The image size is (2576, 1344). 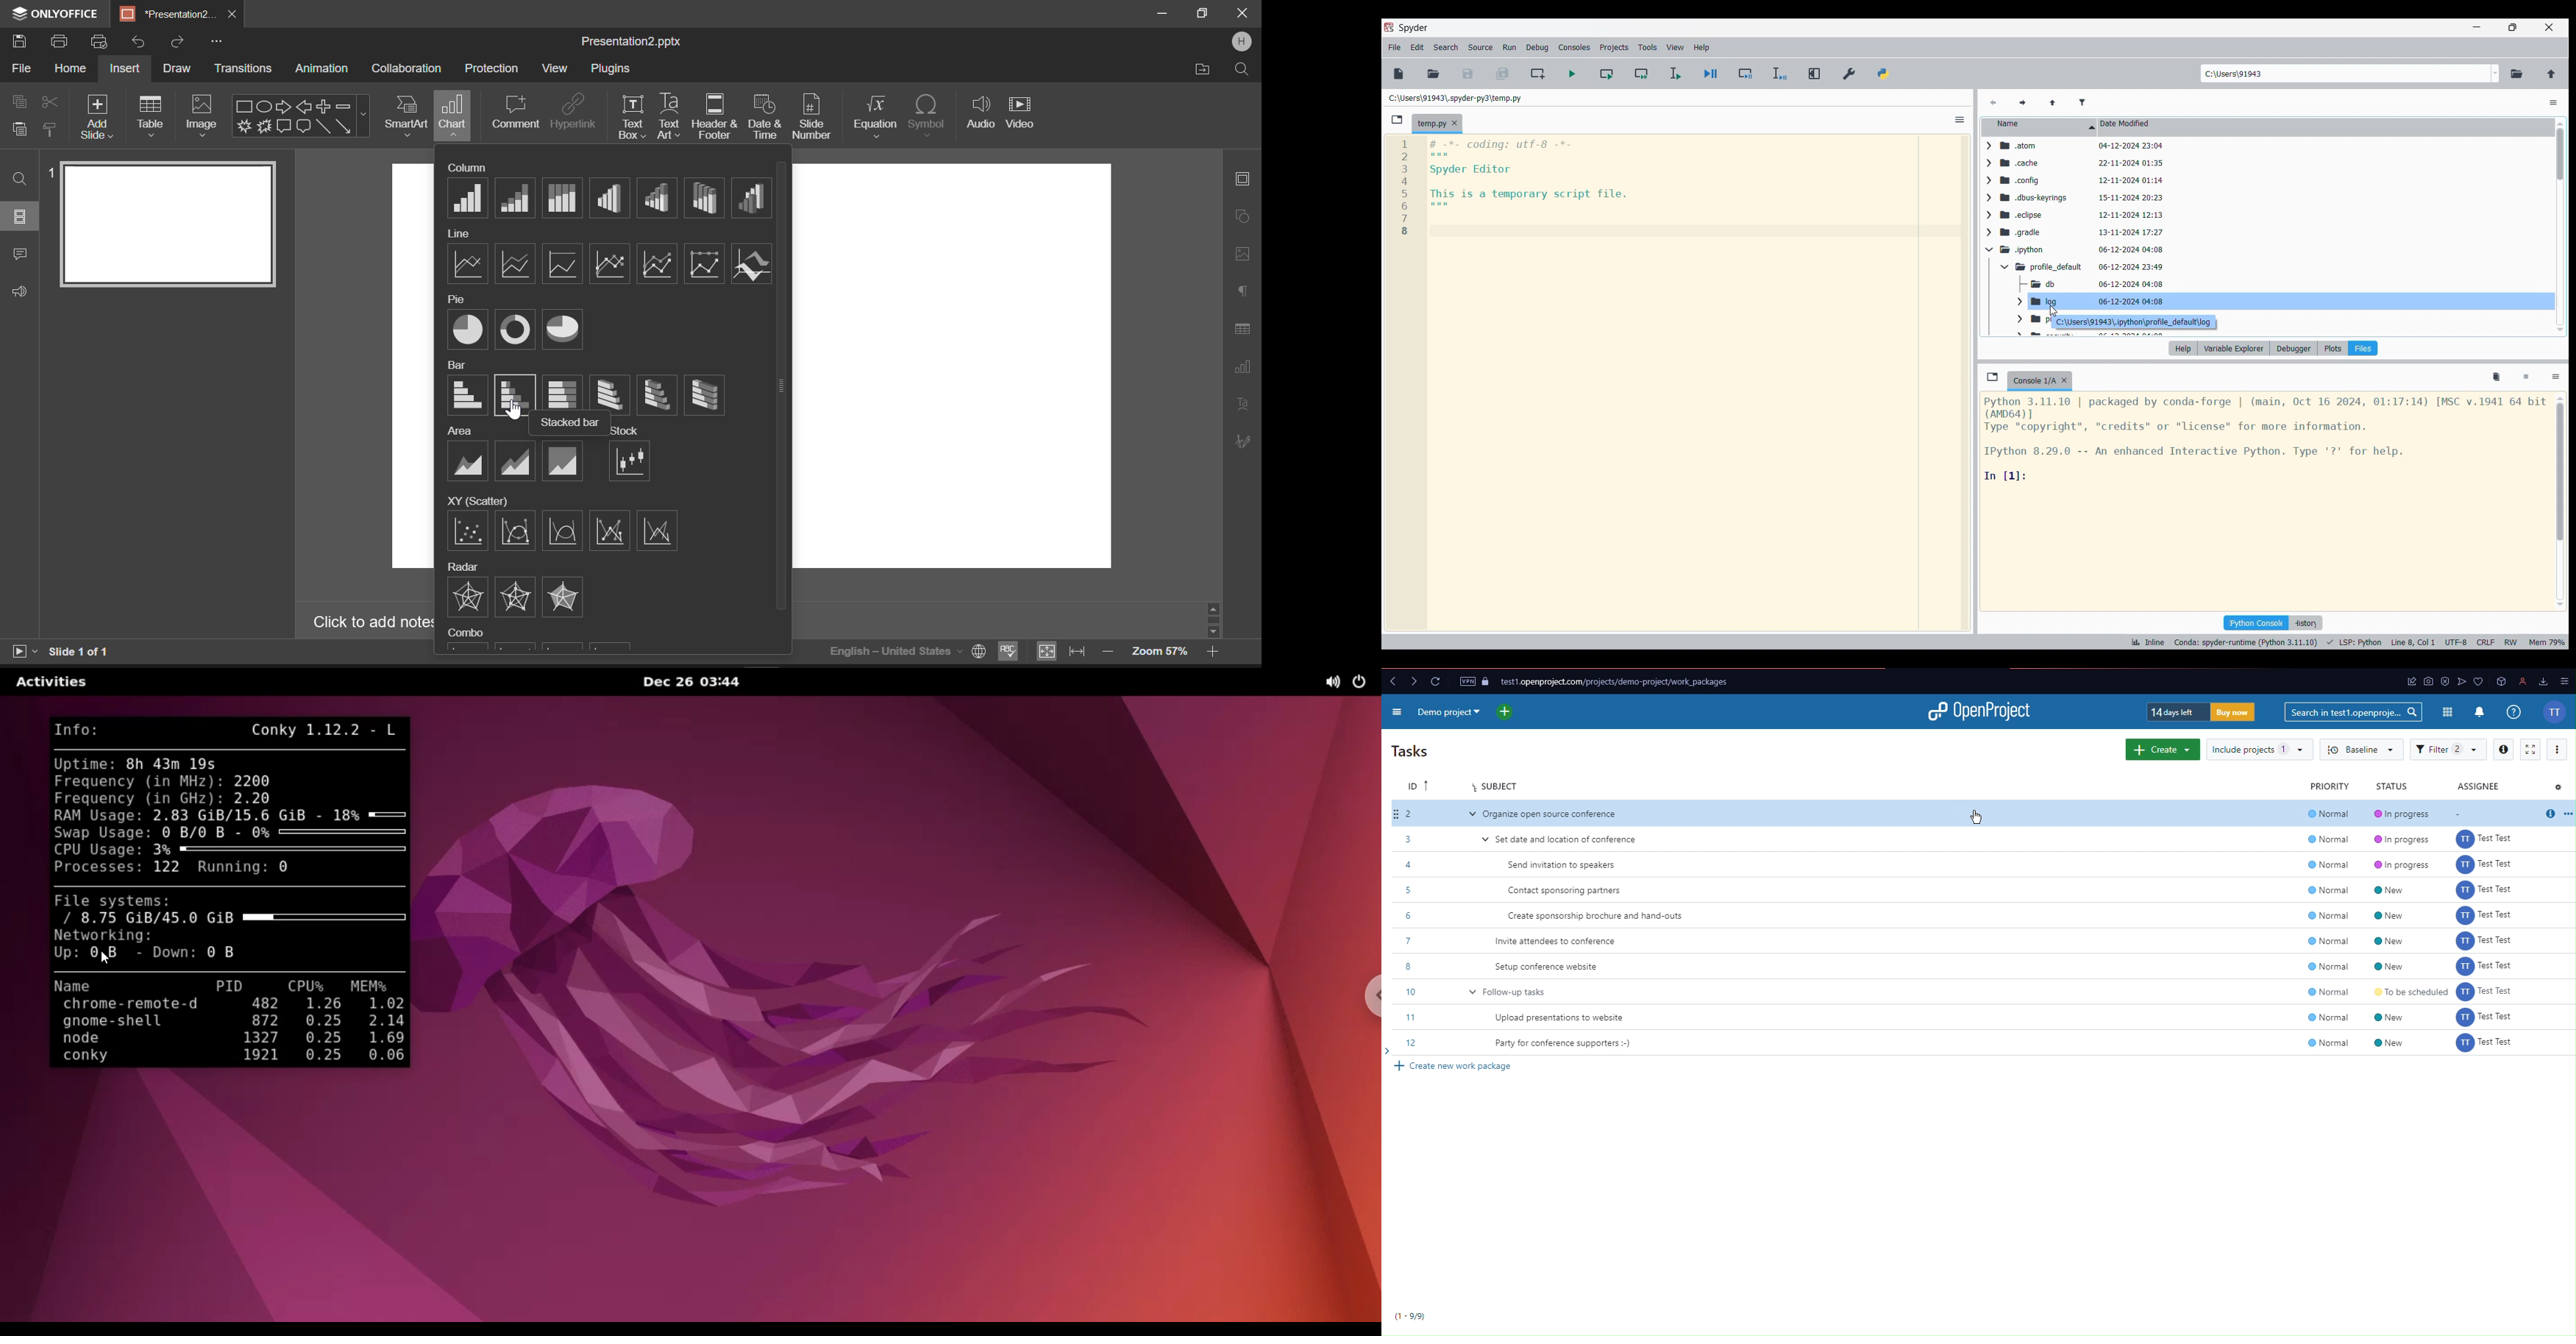 I want to click on View menu, so click(x=1675, y=47).